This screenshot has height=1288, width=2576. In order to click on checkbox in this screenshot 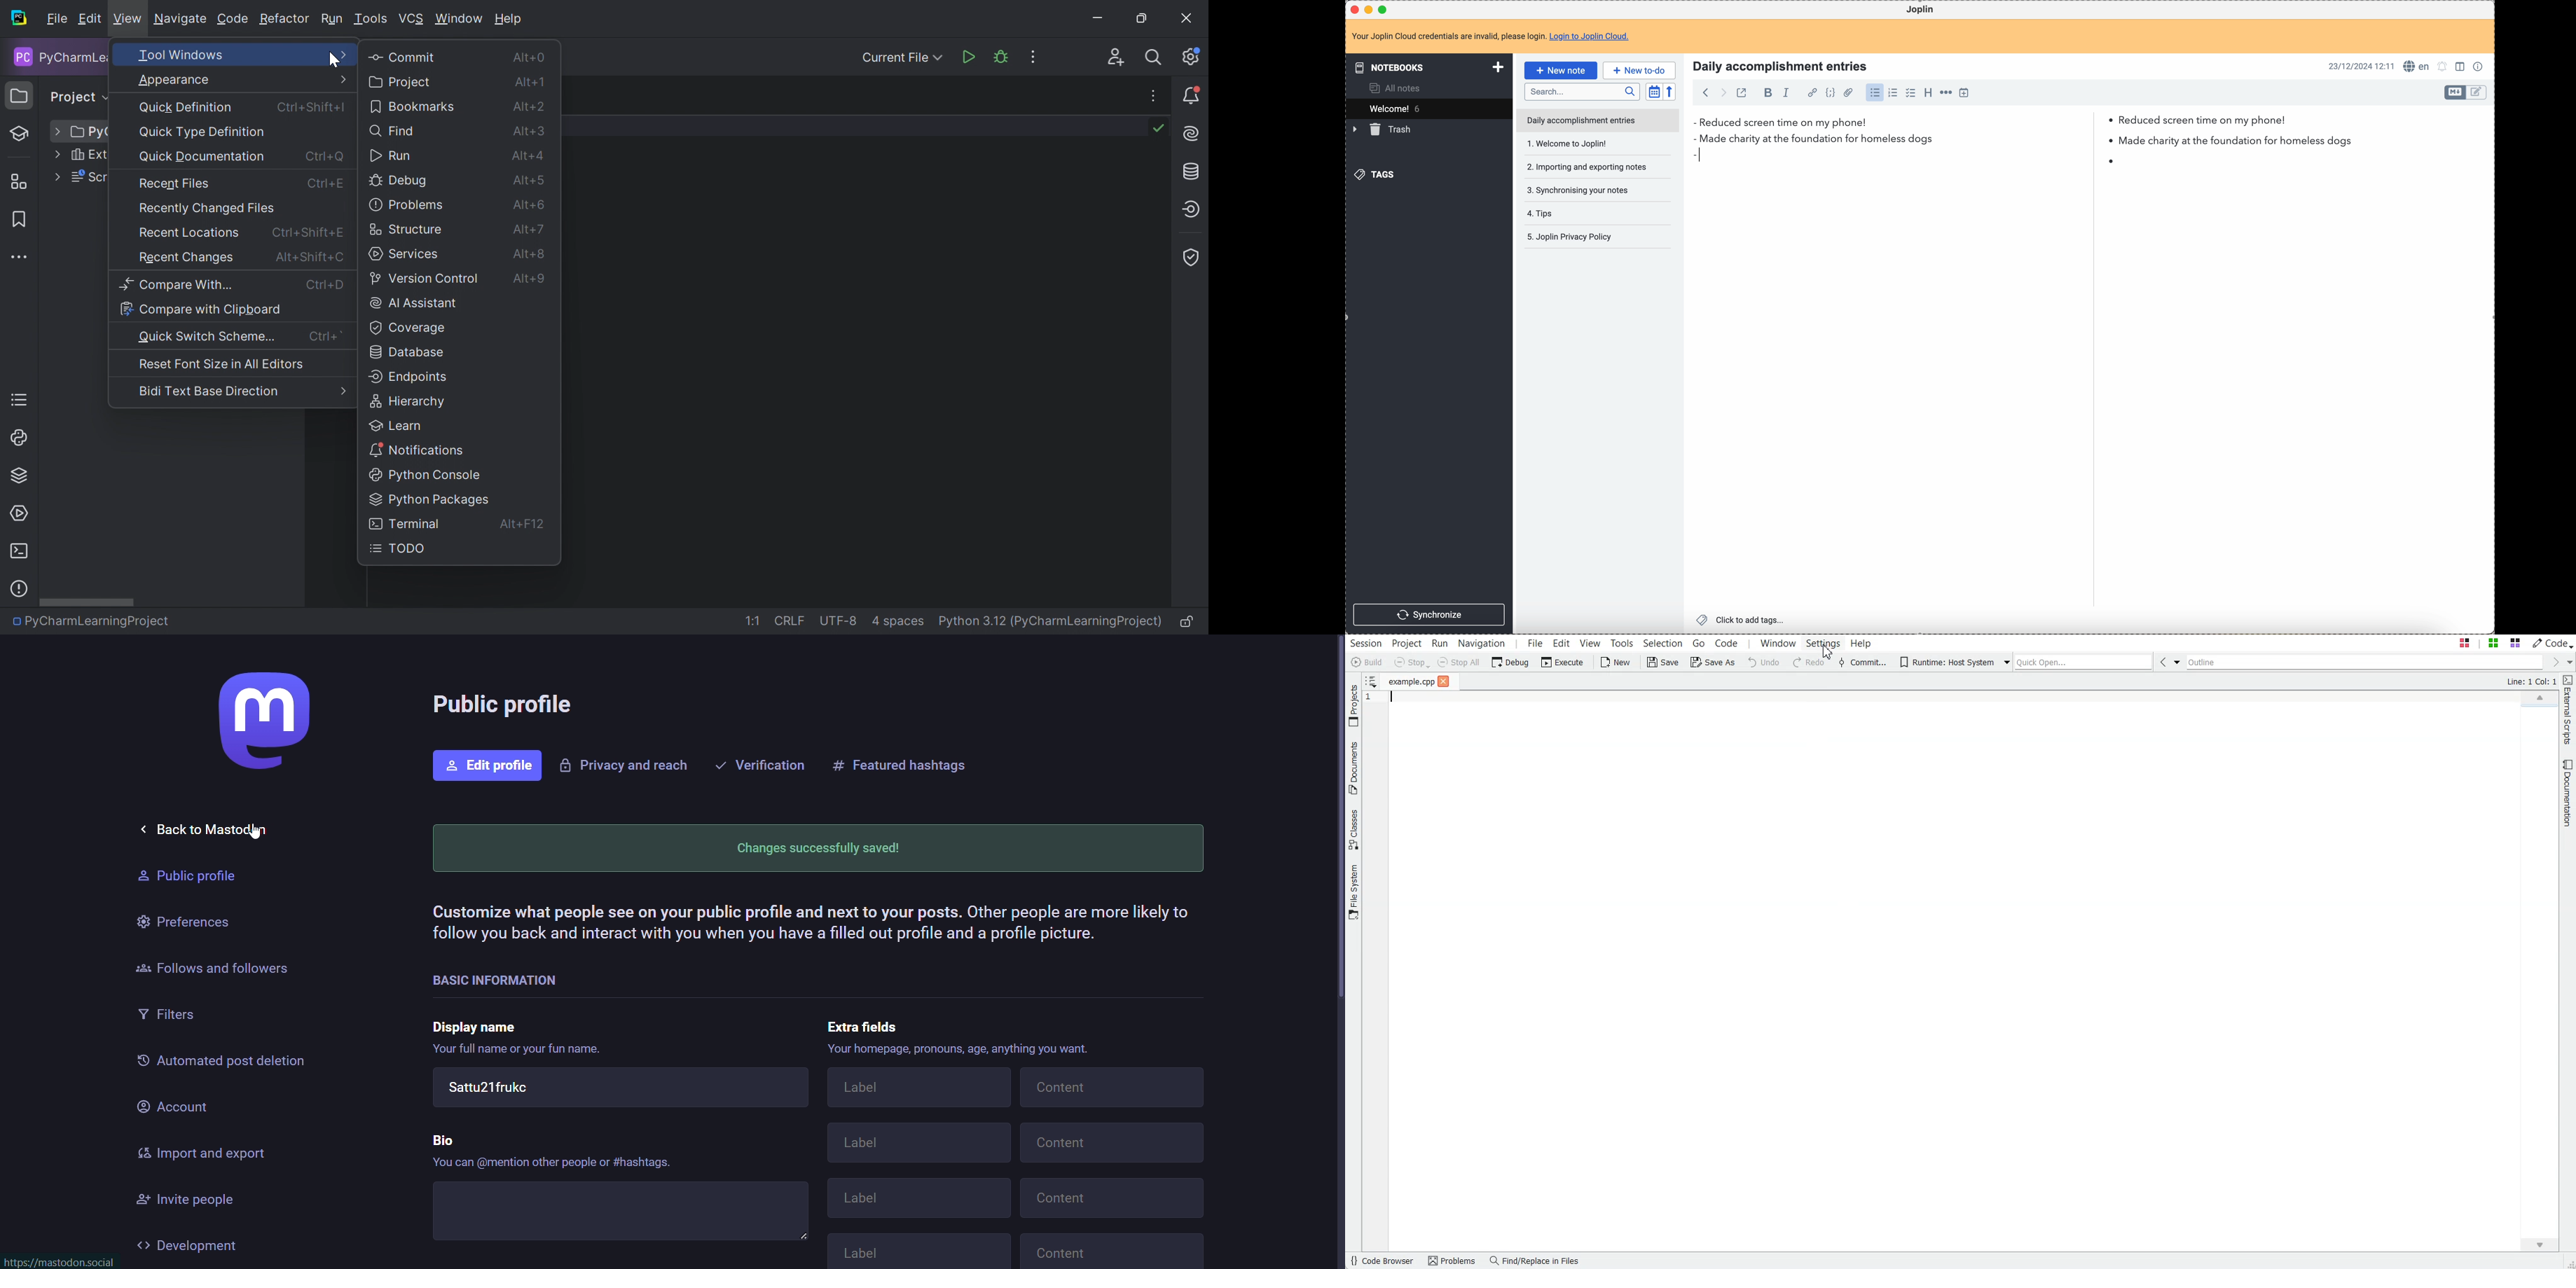, I will do `click(1912, 93)`.